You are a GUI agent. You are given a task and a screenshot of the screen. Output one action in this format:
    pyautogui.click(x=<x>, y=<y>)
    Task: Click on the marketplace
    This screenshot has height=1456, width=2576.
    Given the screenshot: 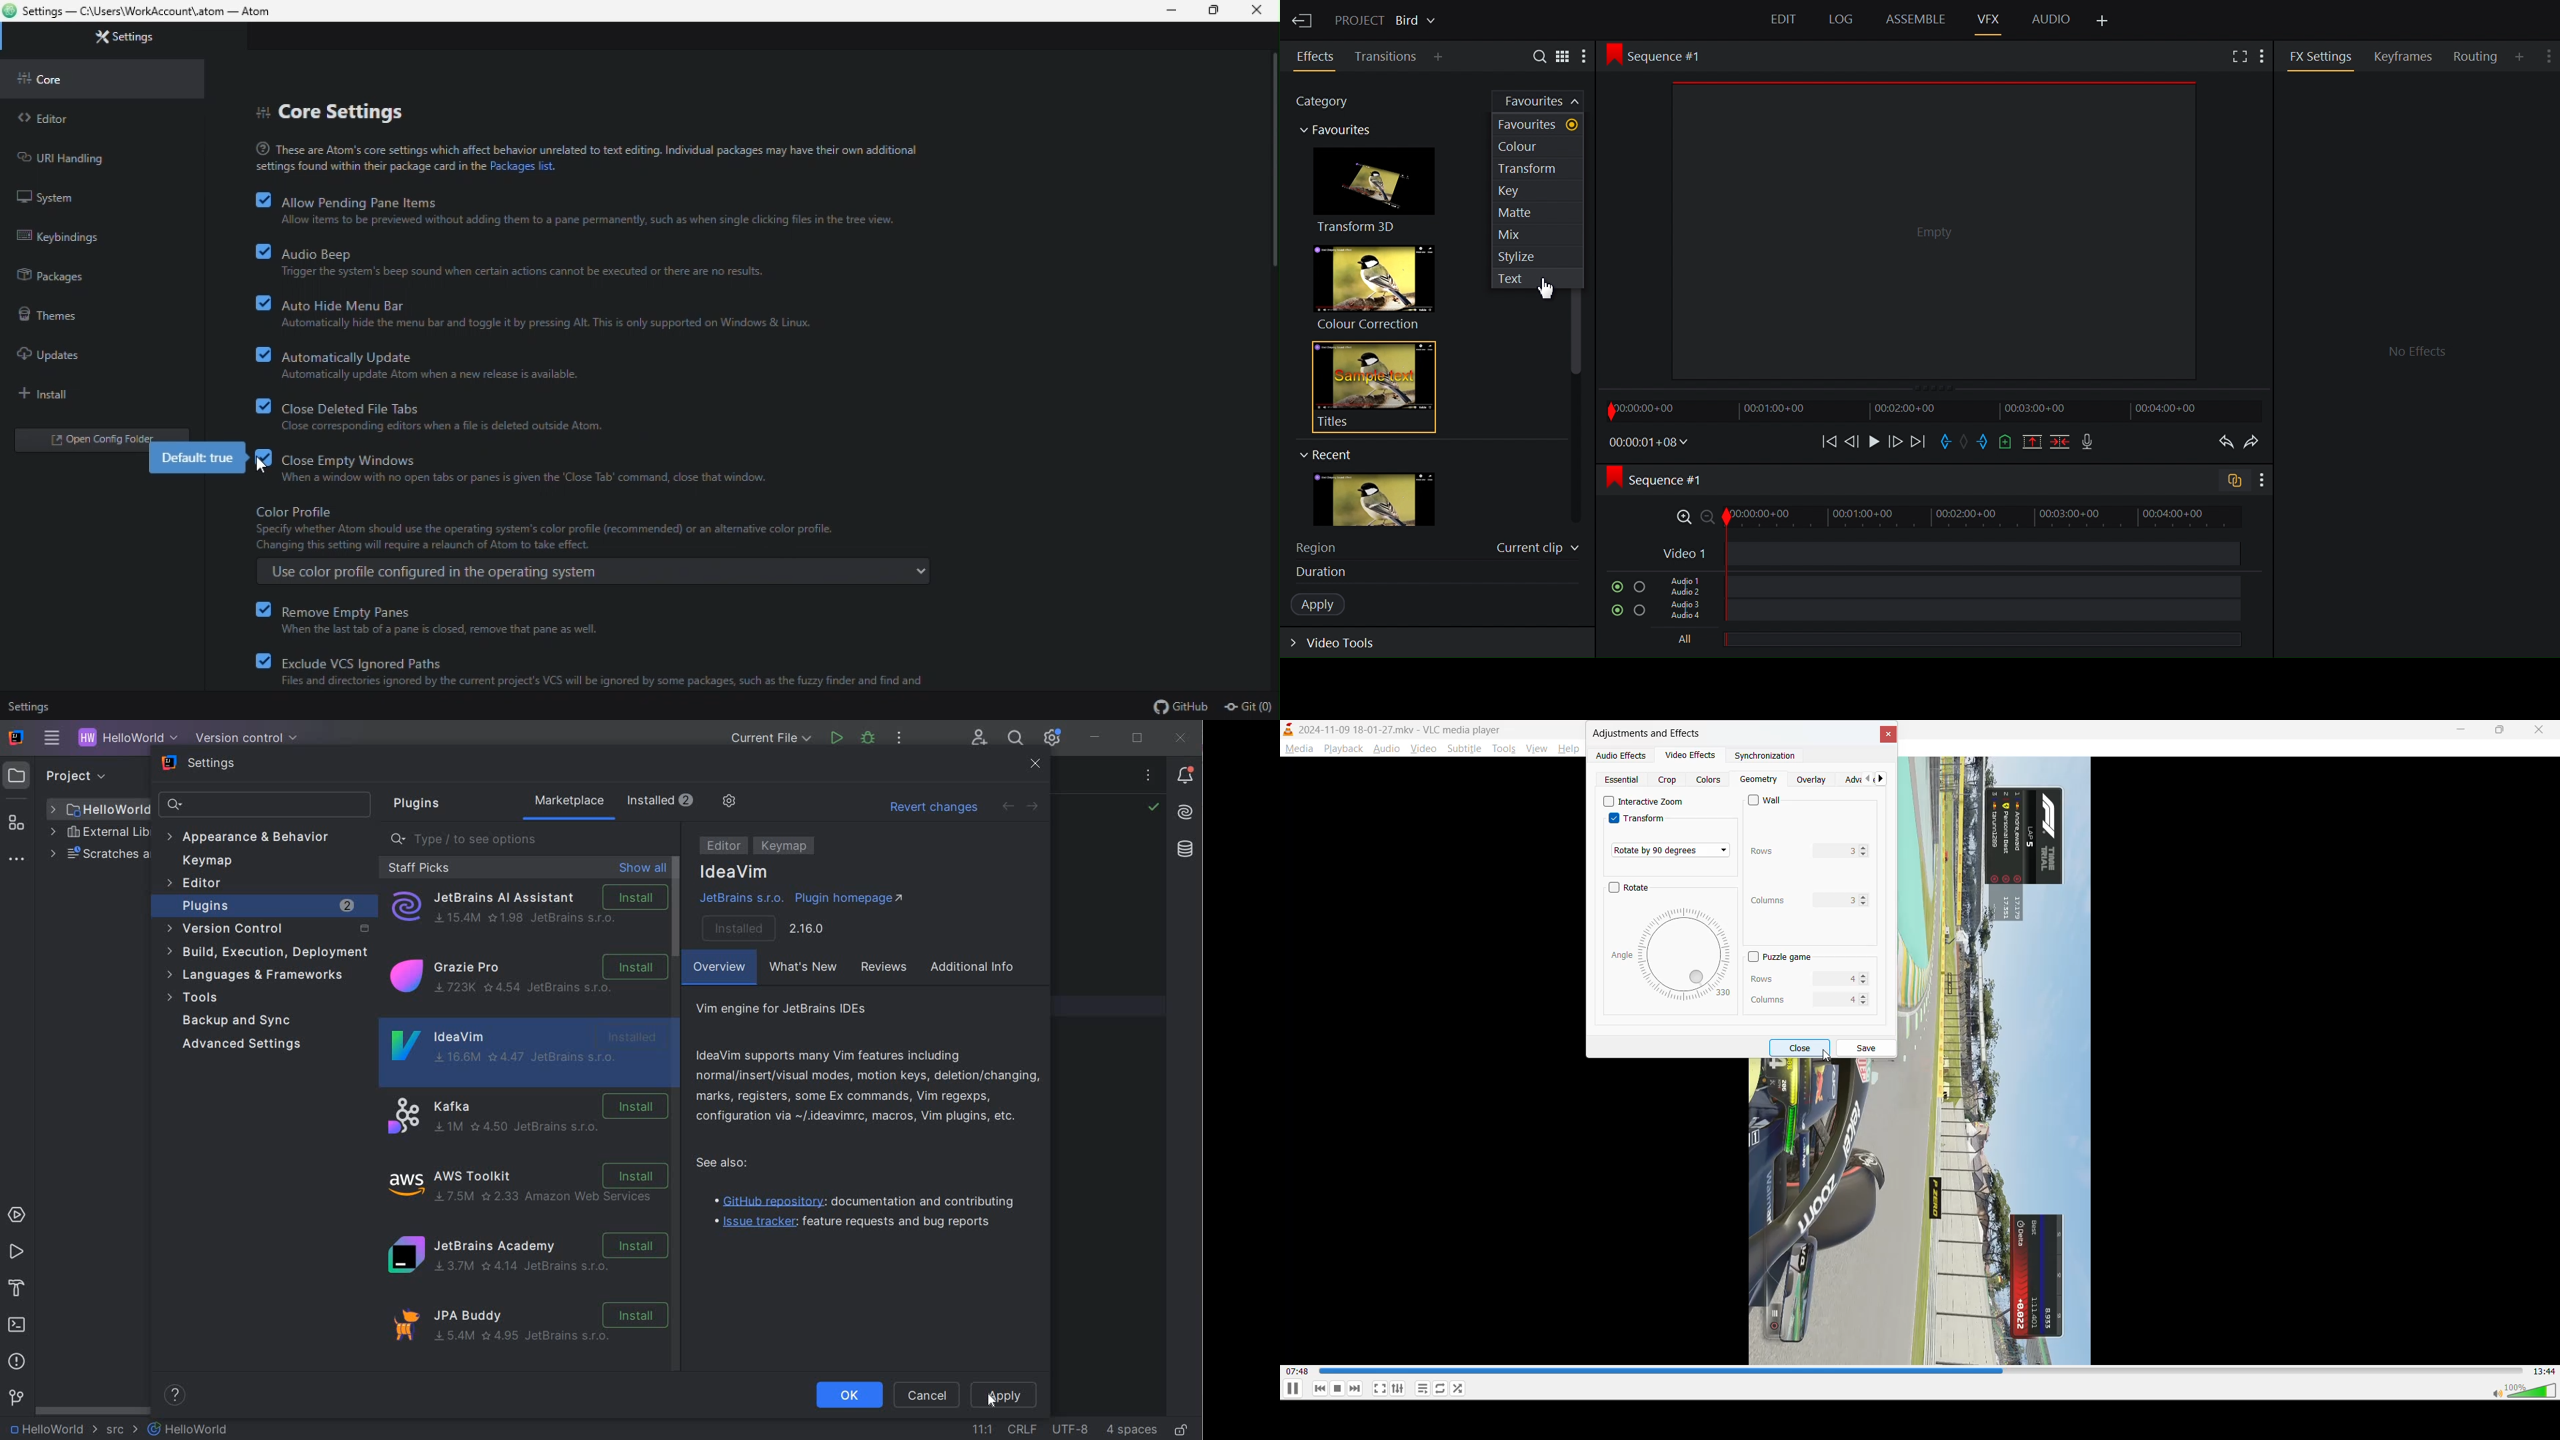 What is the action you would take?
    pyautogui.click(x=618, y=802)
    